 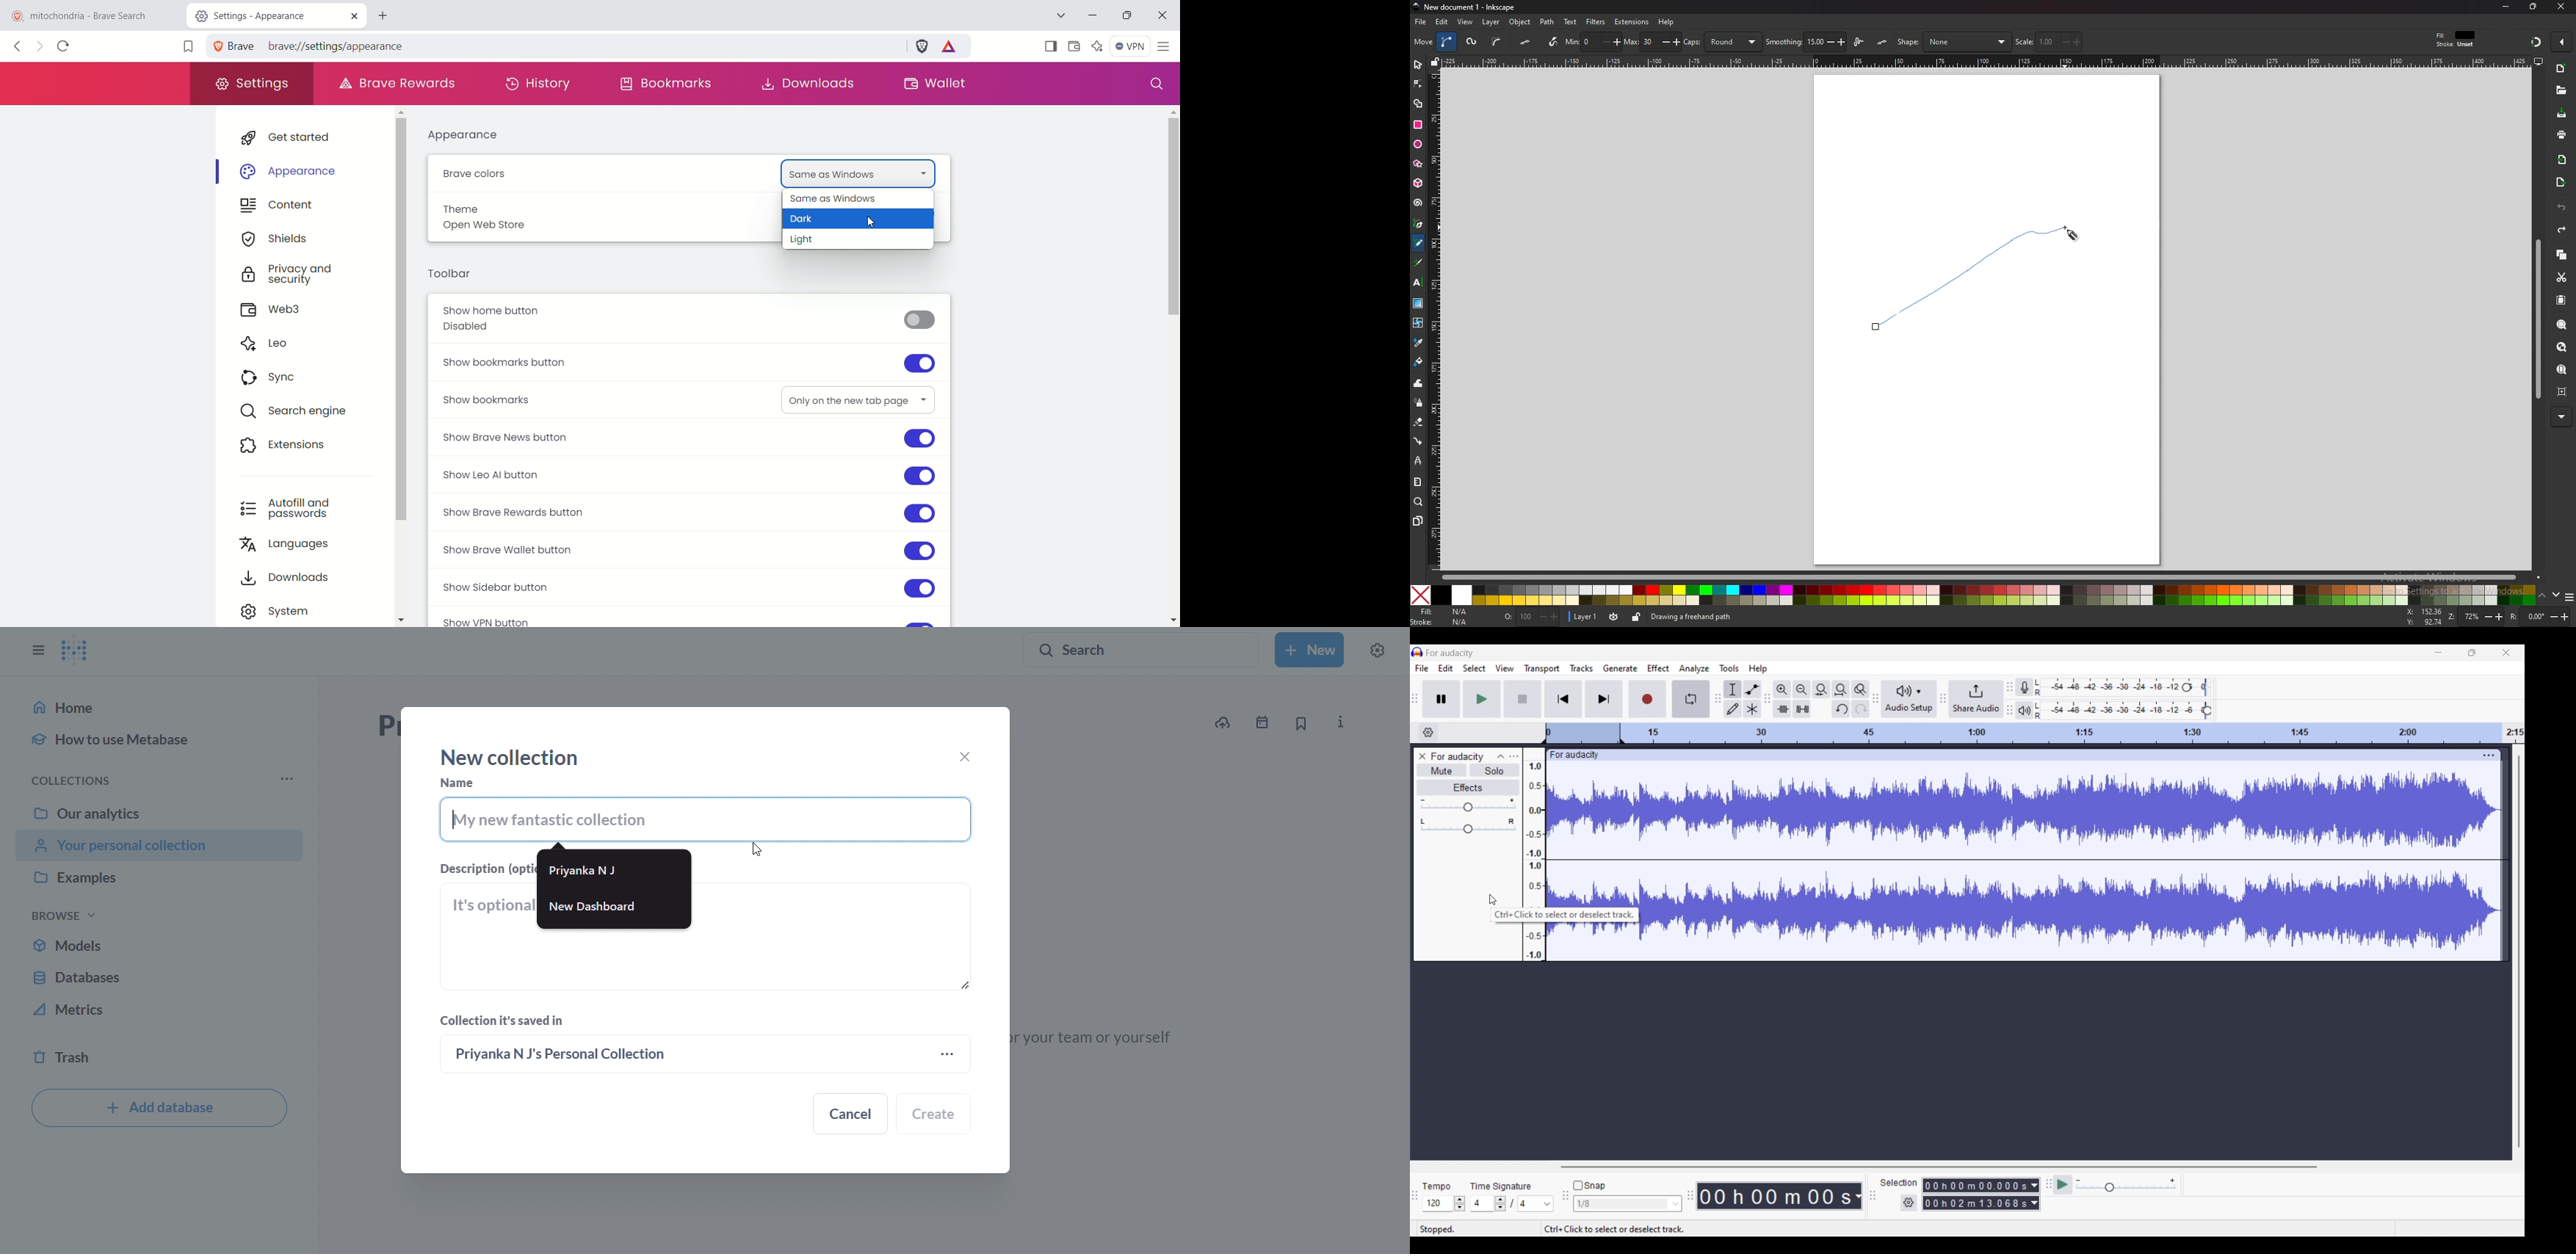 What do you see at coordinates (1419, 103) in the screenshot?
I see `shape builder` at bounding box center [1419, 103].